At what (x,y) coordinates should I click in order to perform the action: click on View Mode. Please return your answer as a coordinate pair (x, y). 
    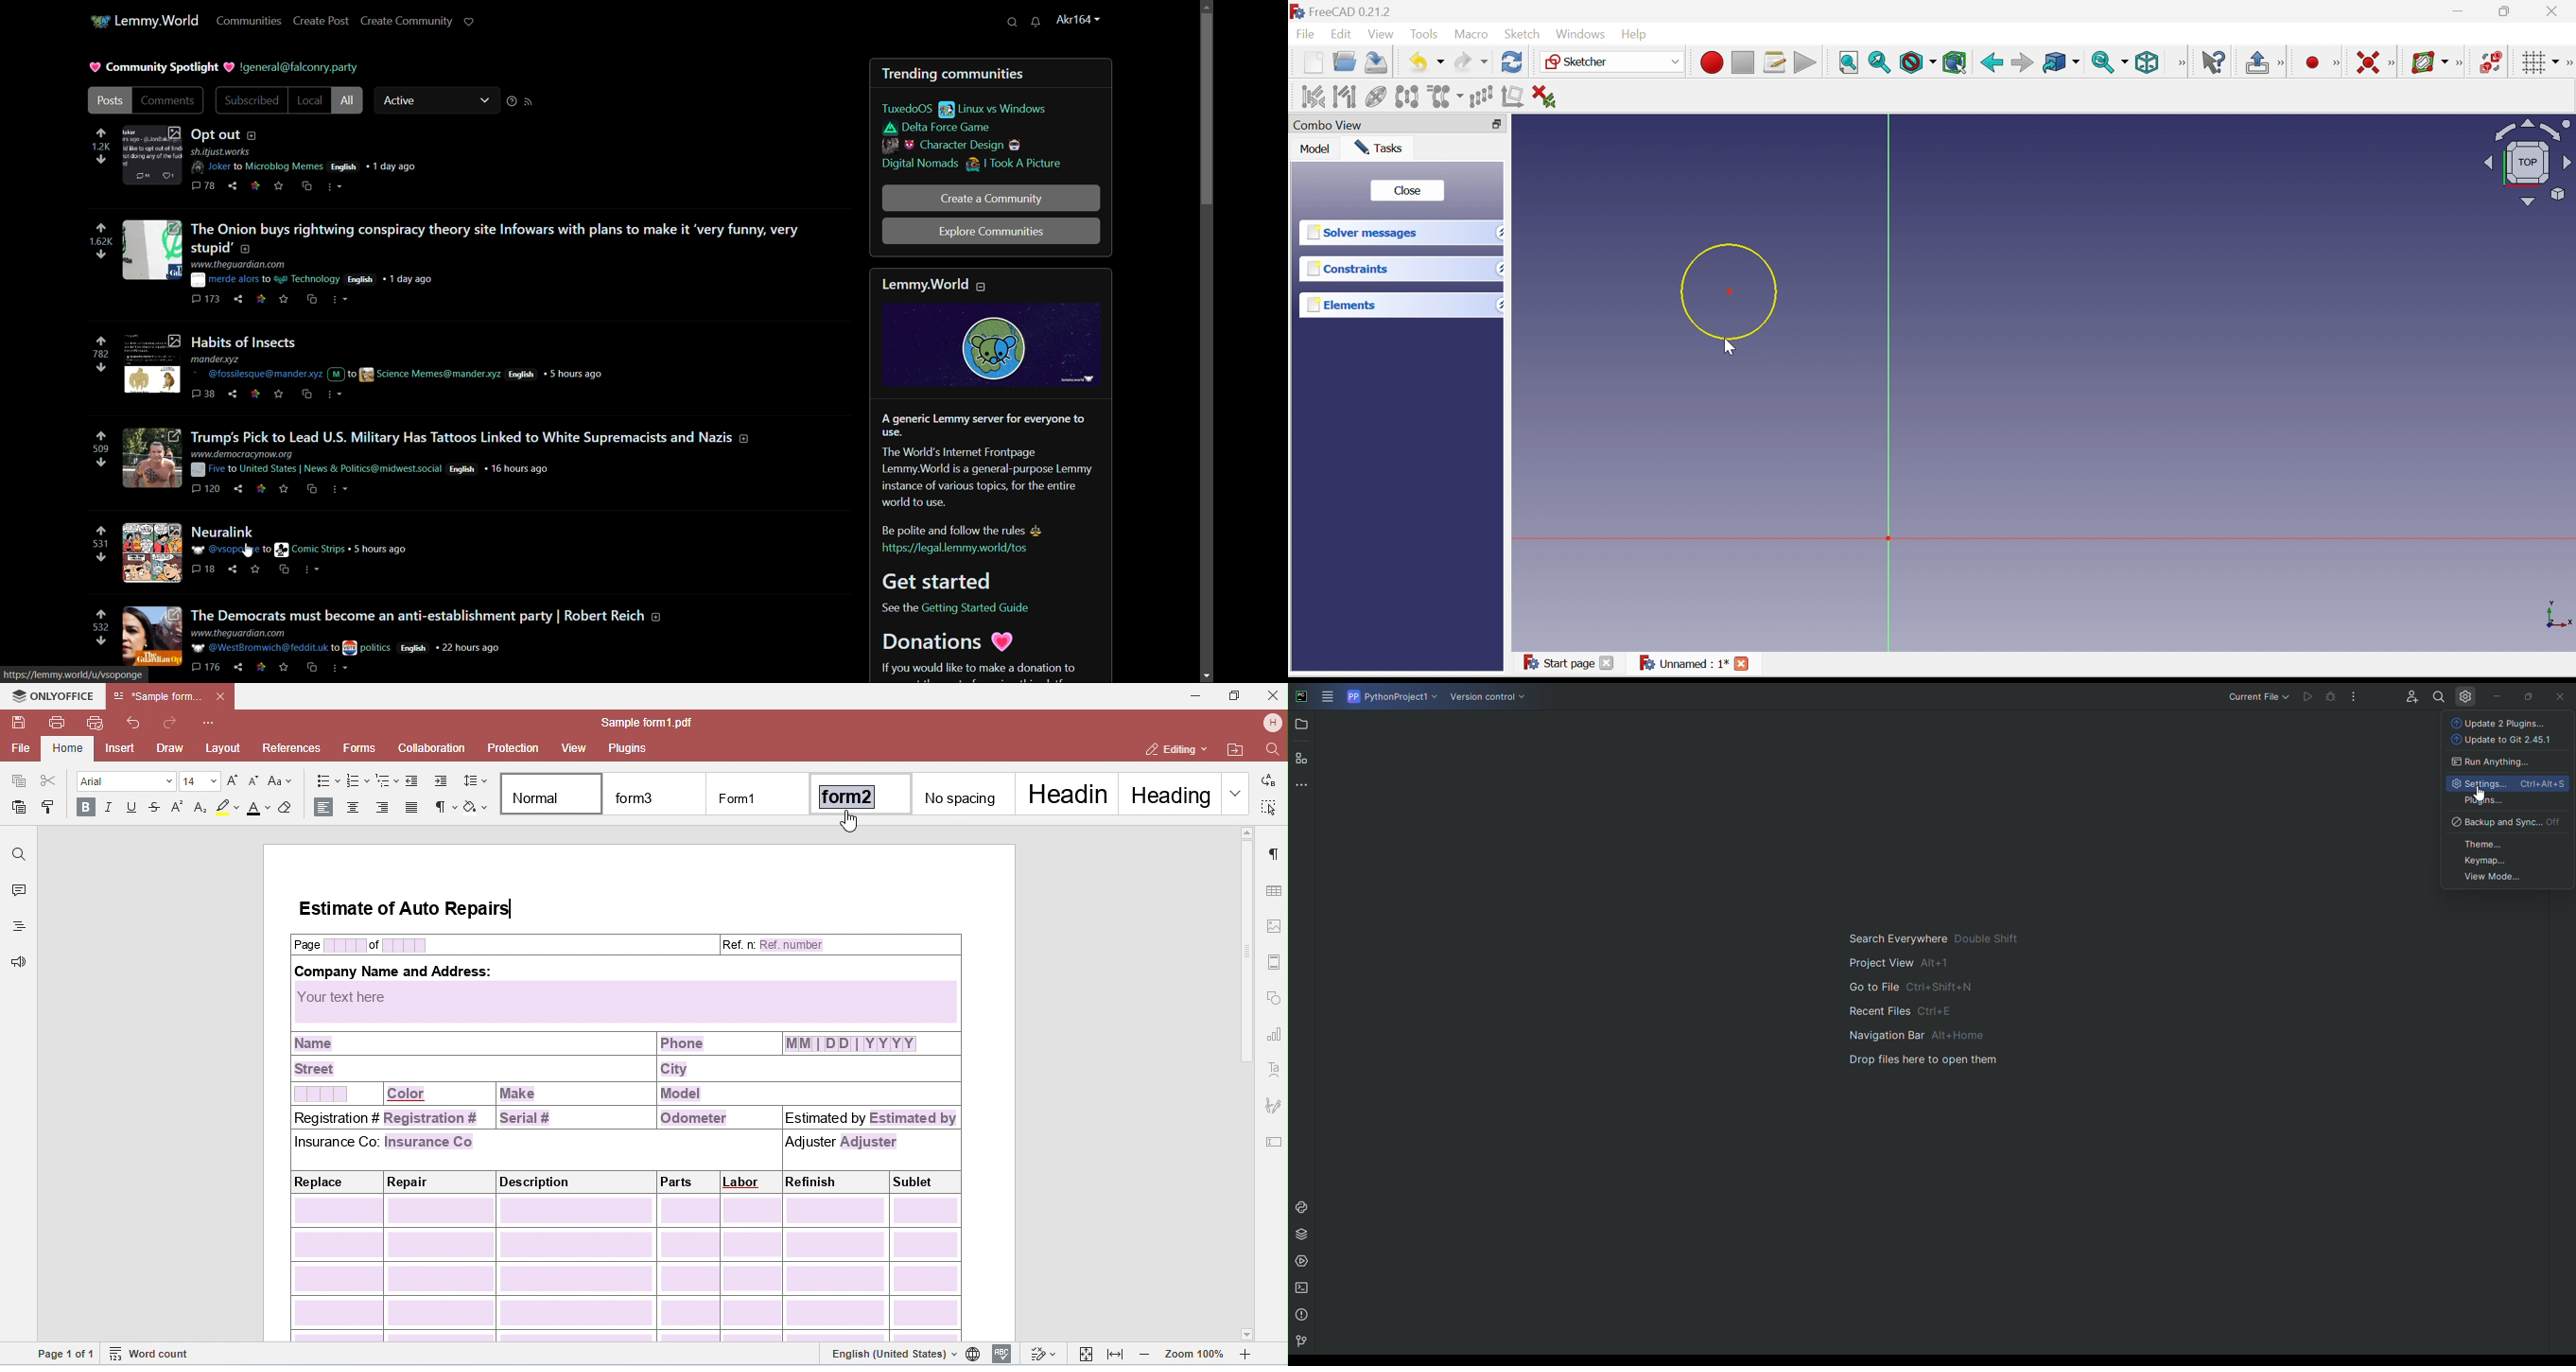
    Looking at the image, I should click on (2506, 881).